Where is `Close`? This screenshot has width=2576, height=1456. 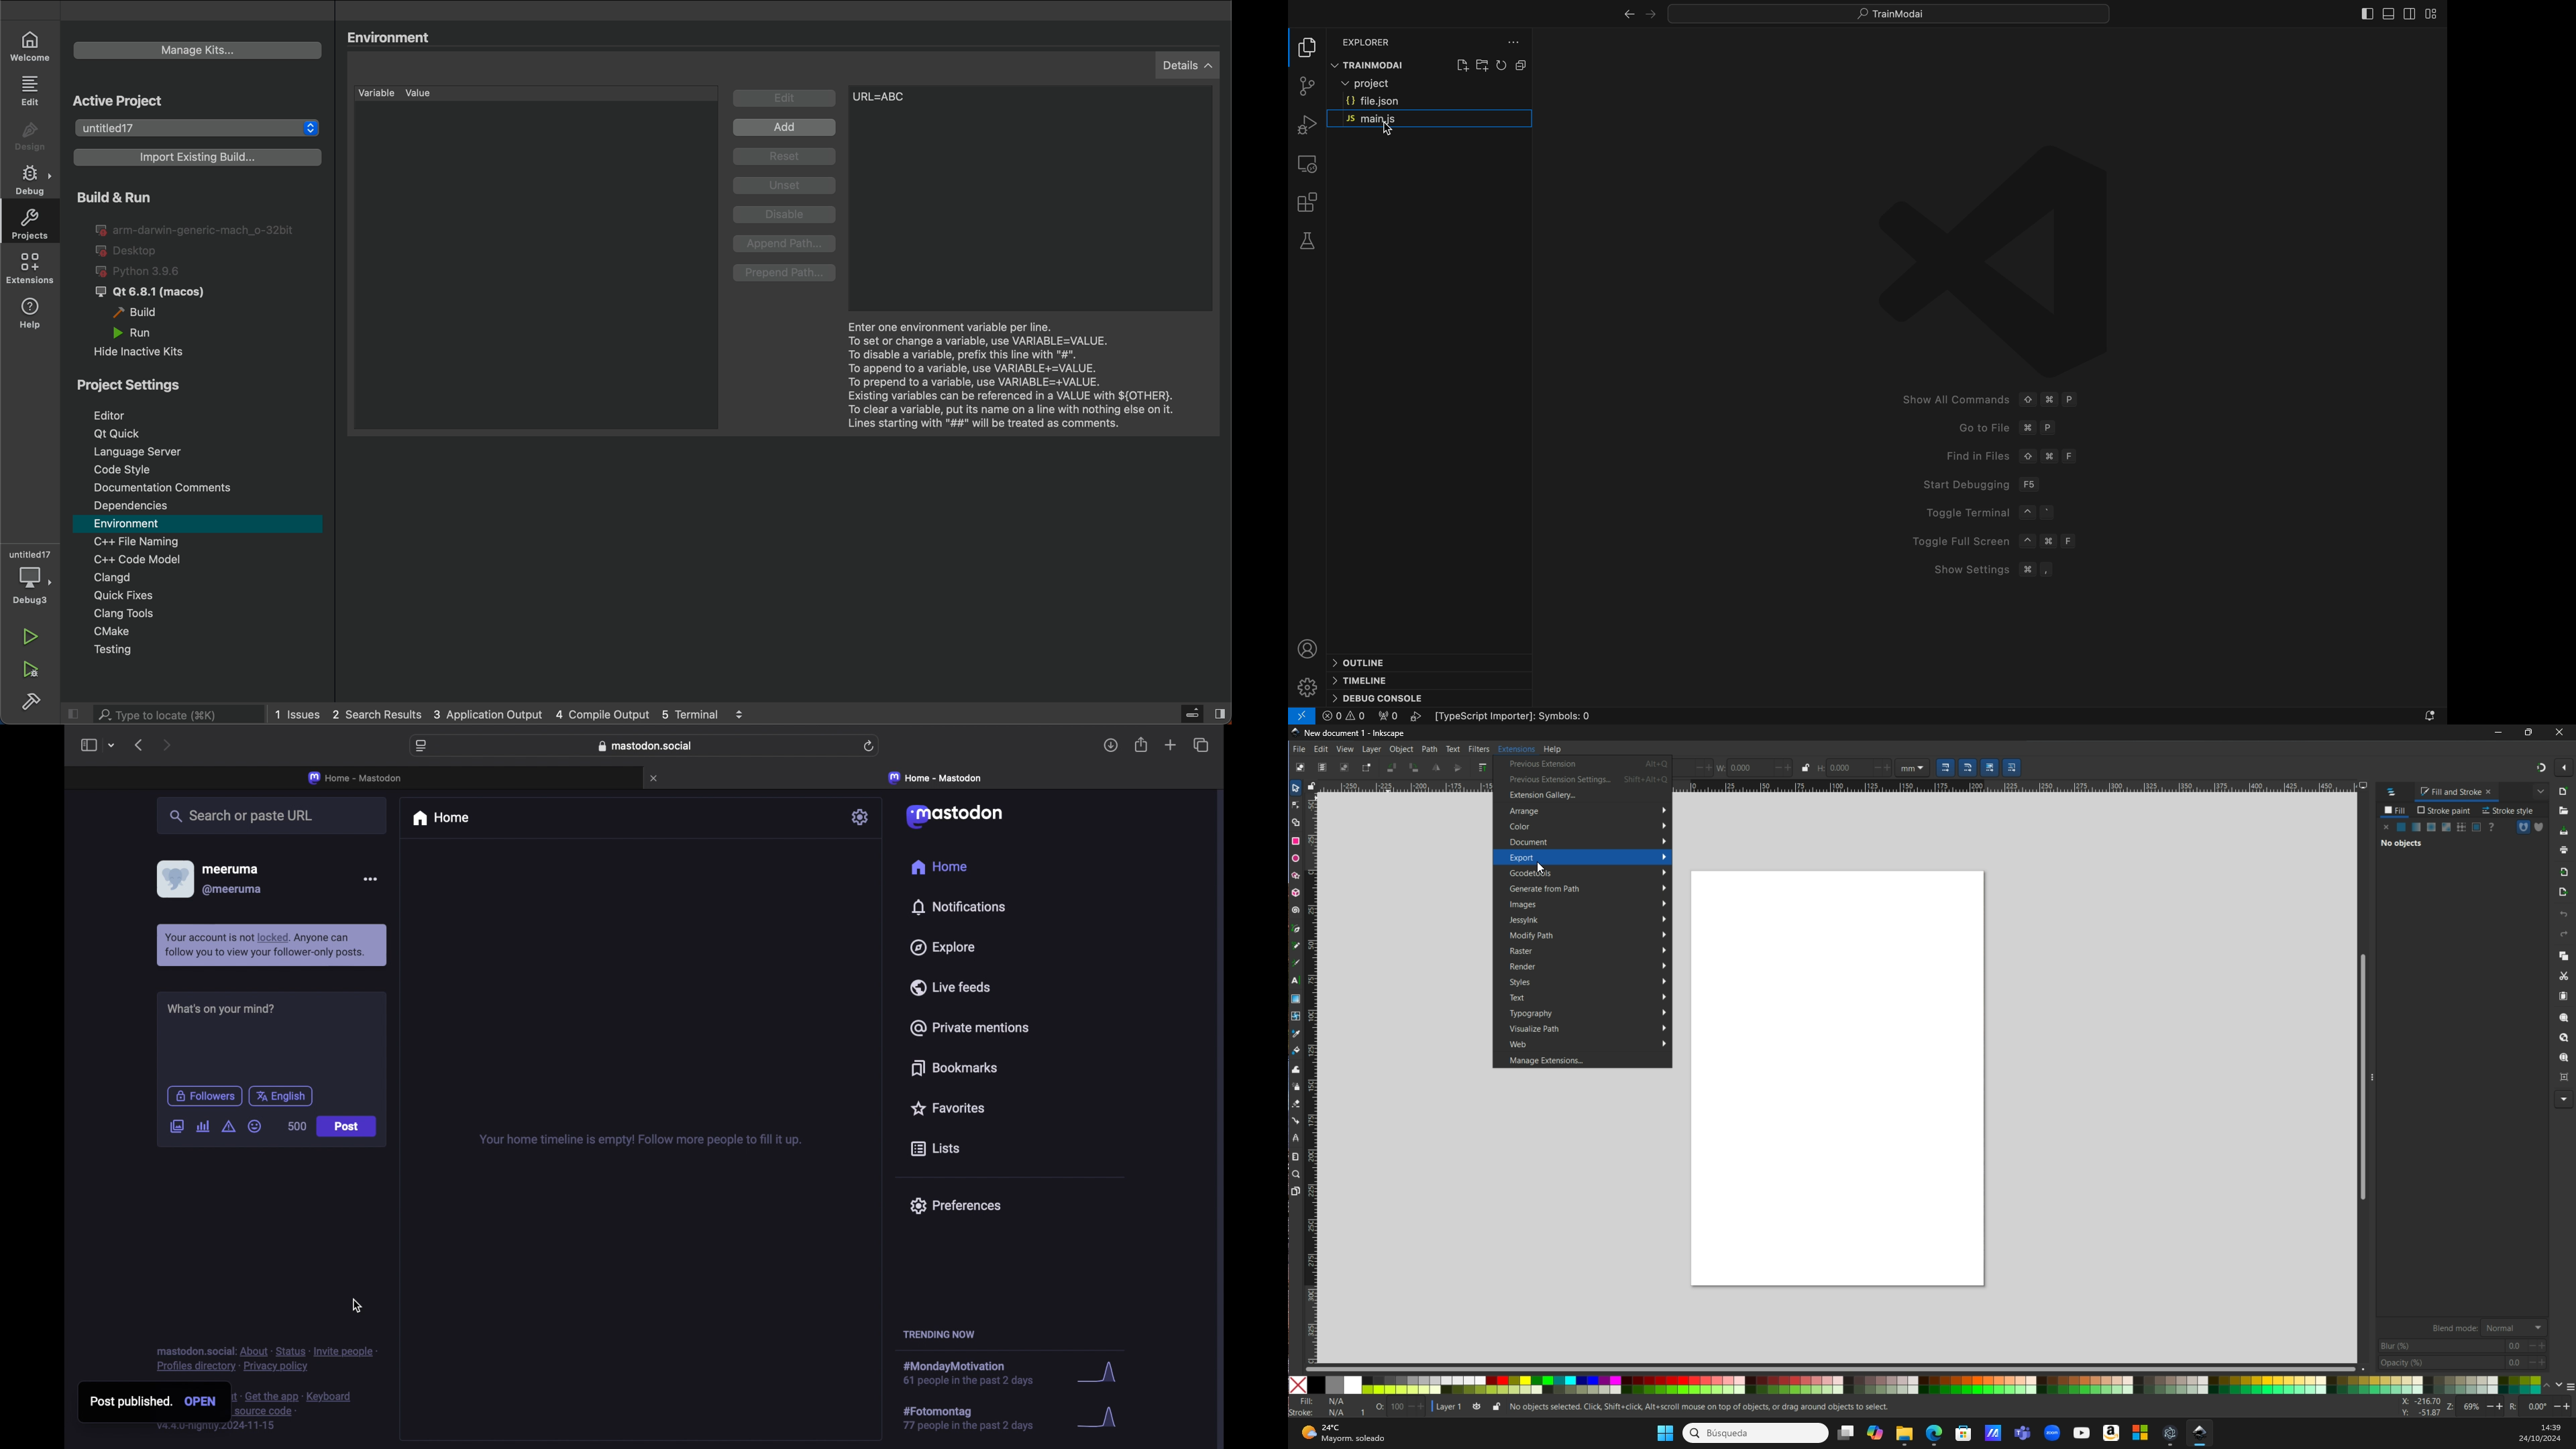 Close is located at coordinates (1299, 1385).